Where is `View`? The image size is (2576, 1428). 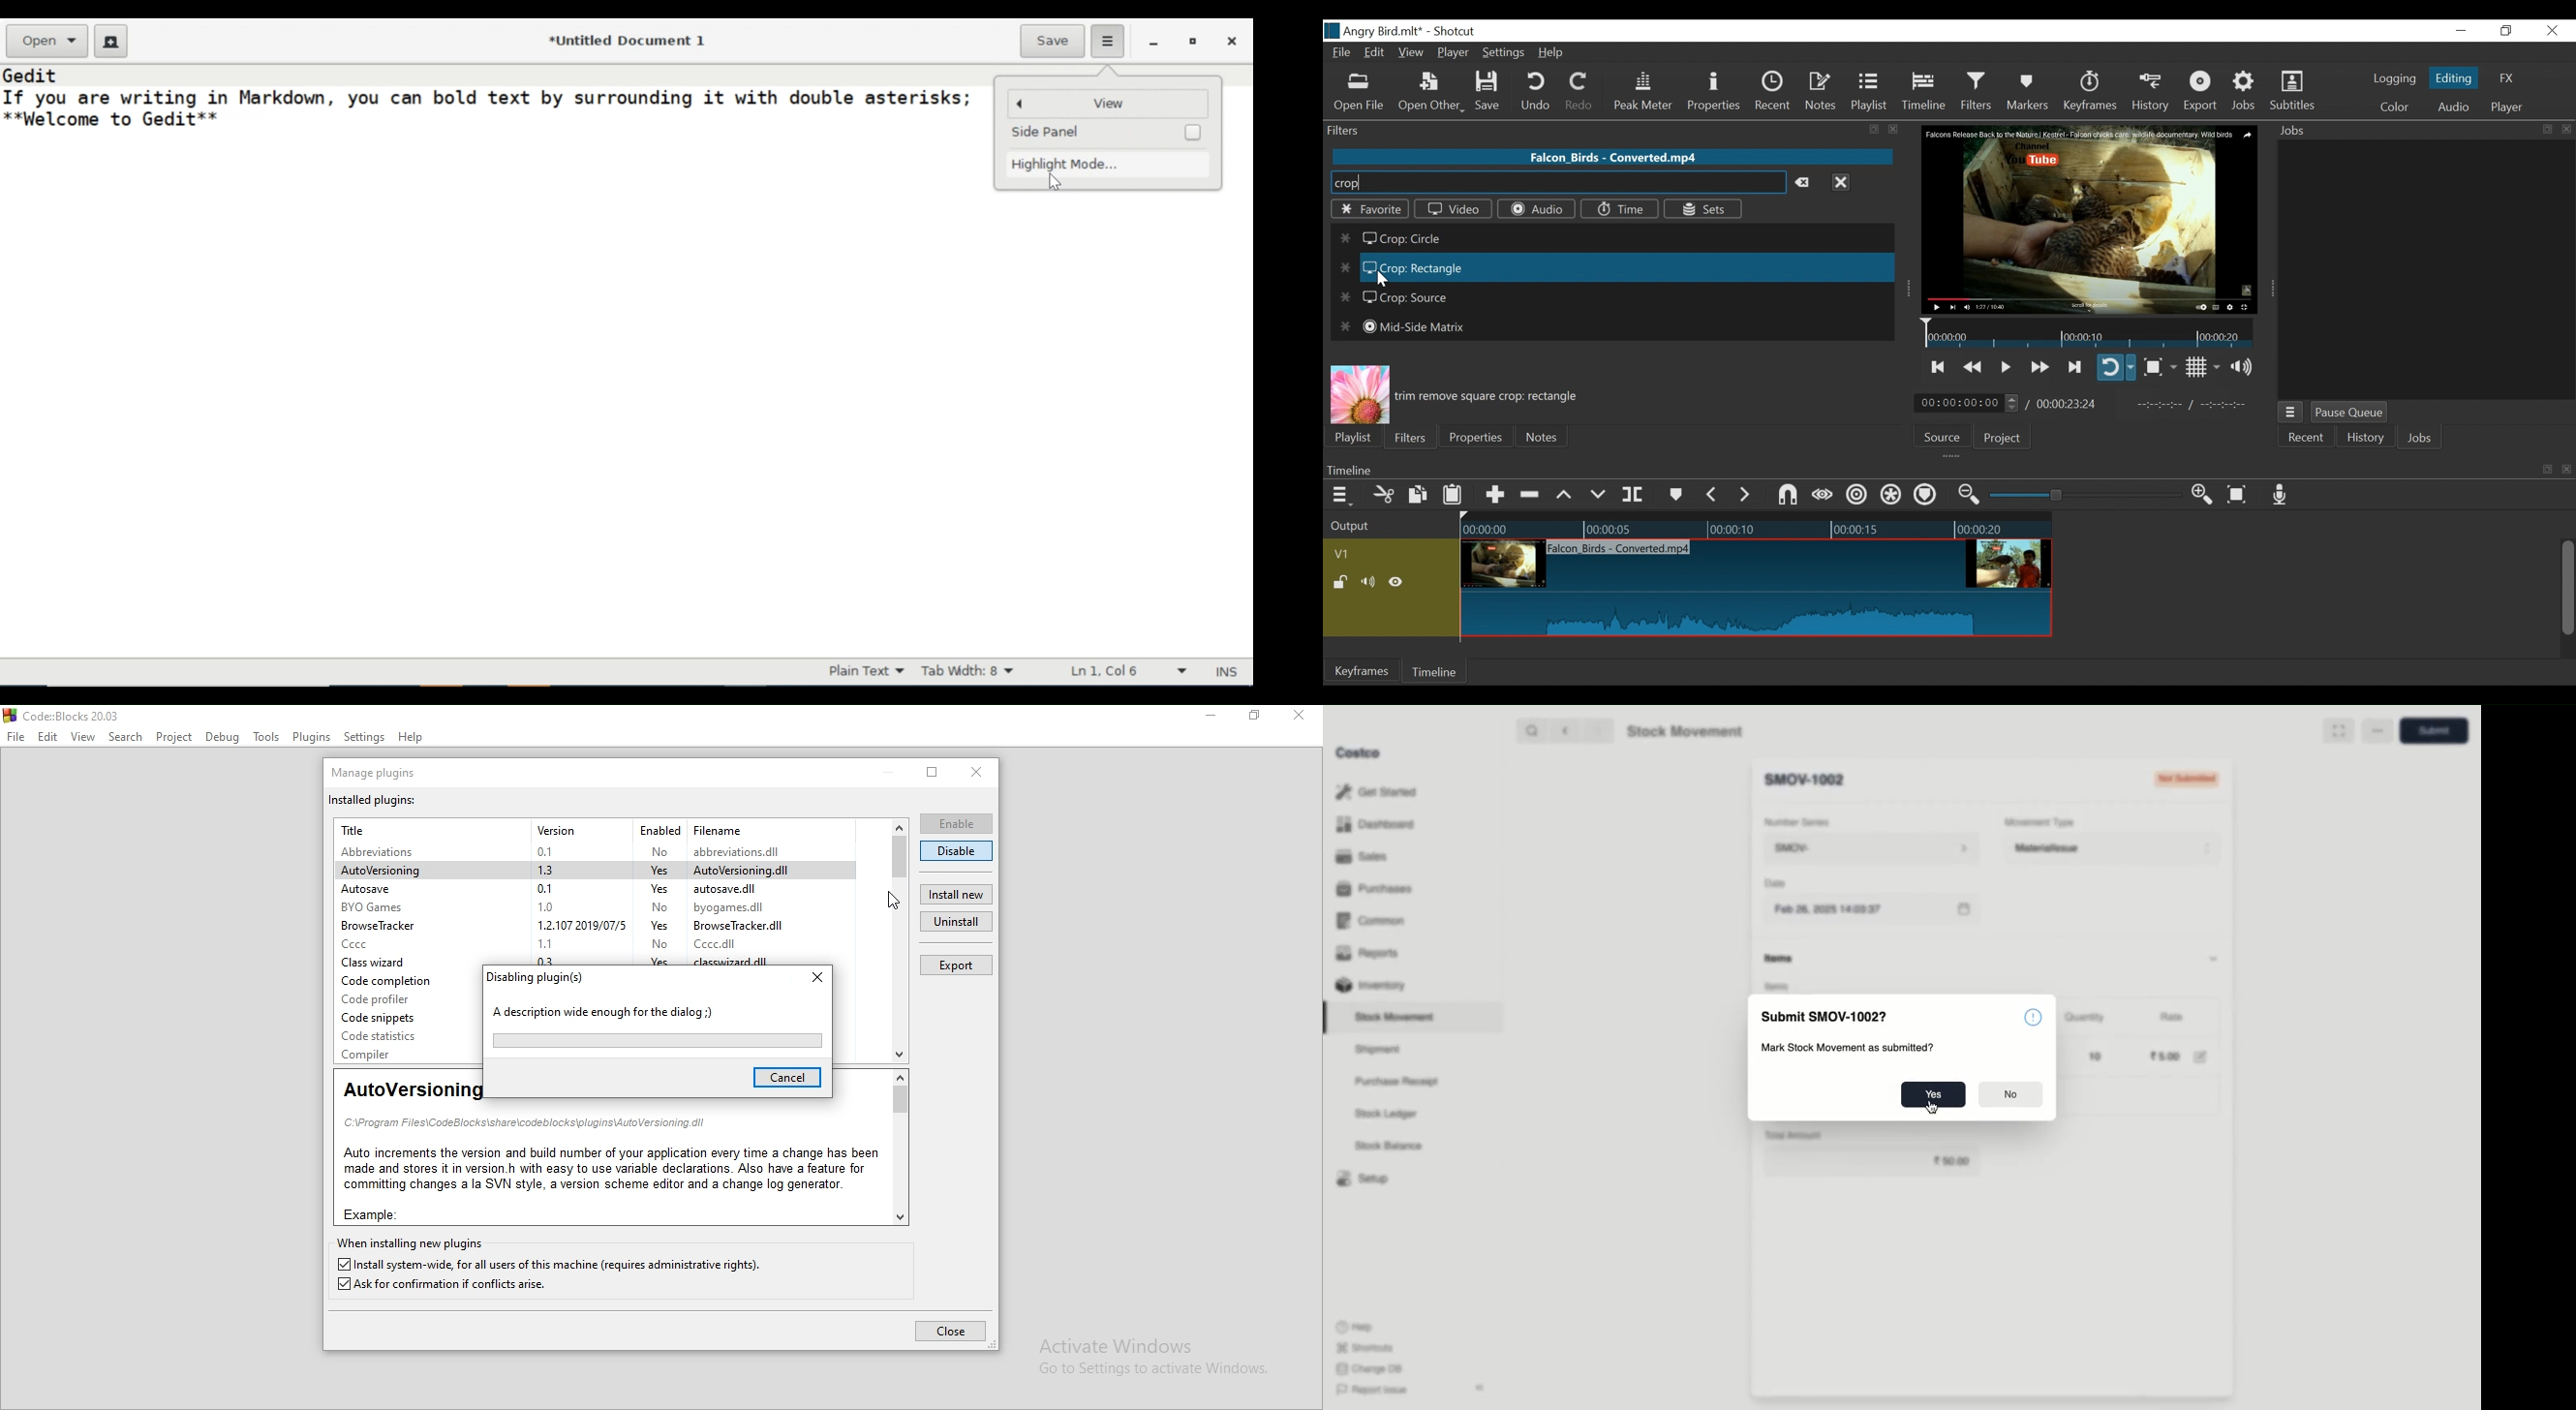
View is located at coordinates (1411, 54).